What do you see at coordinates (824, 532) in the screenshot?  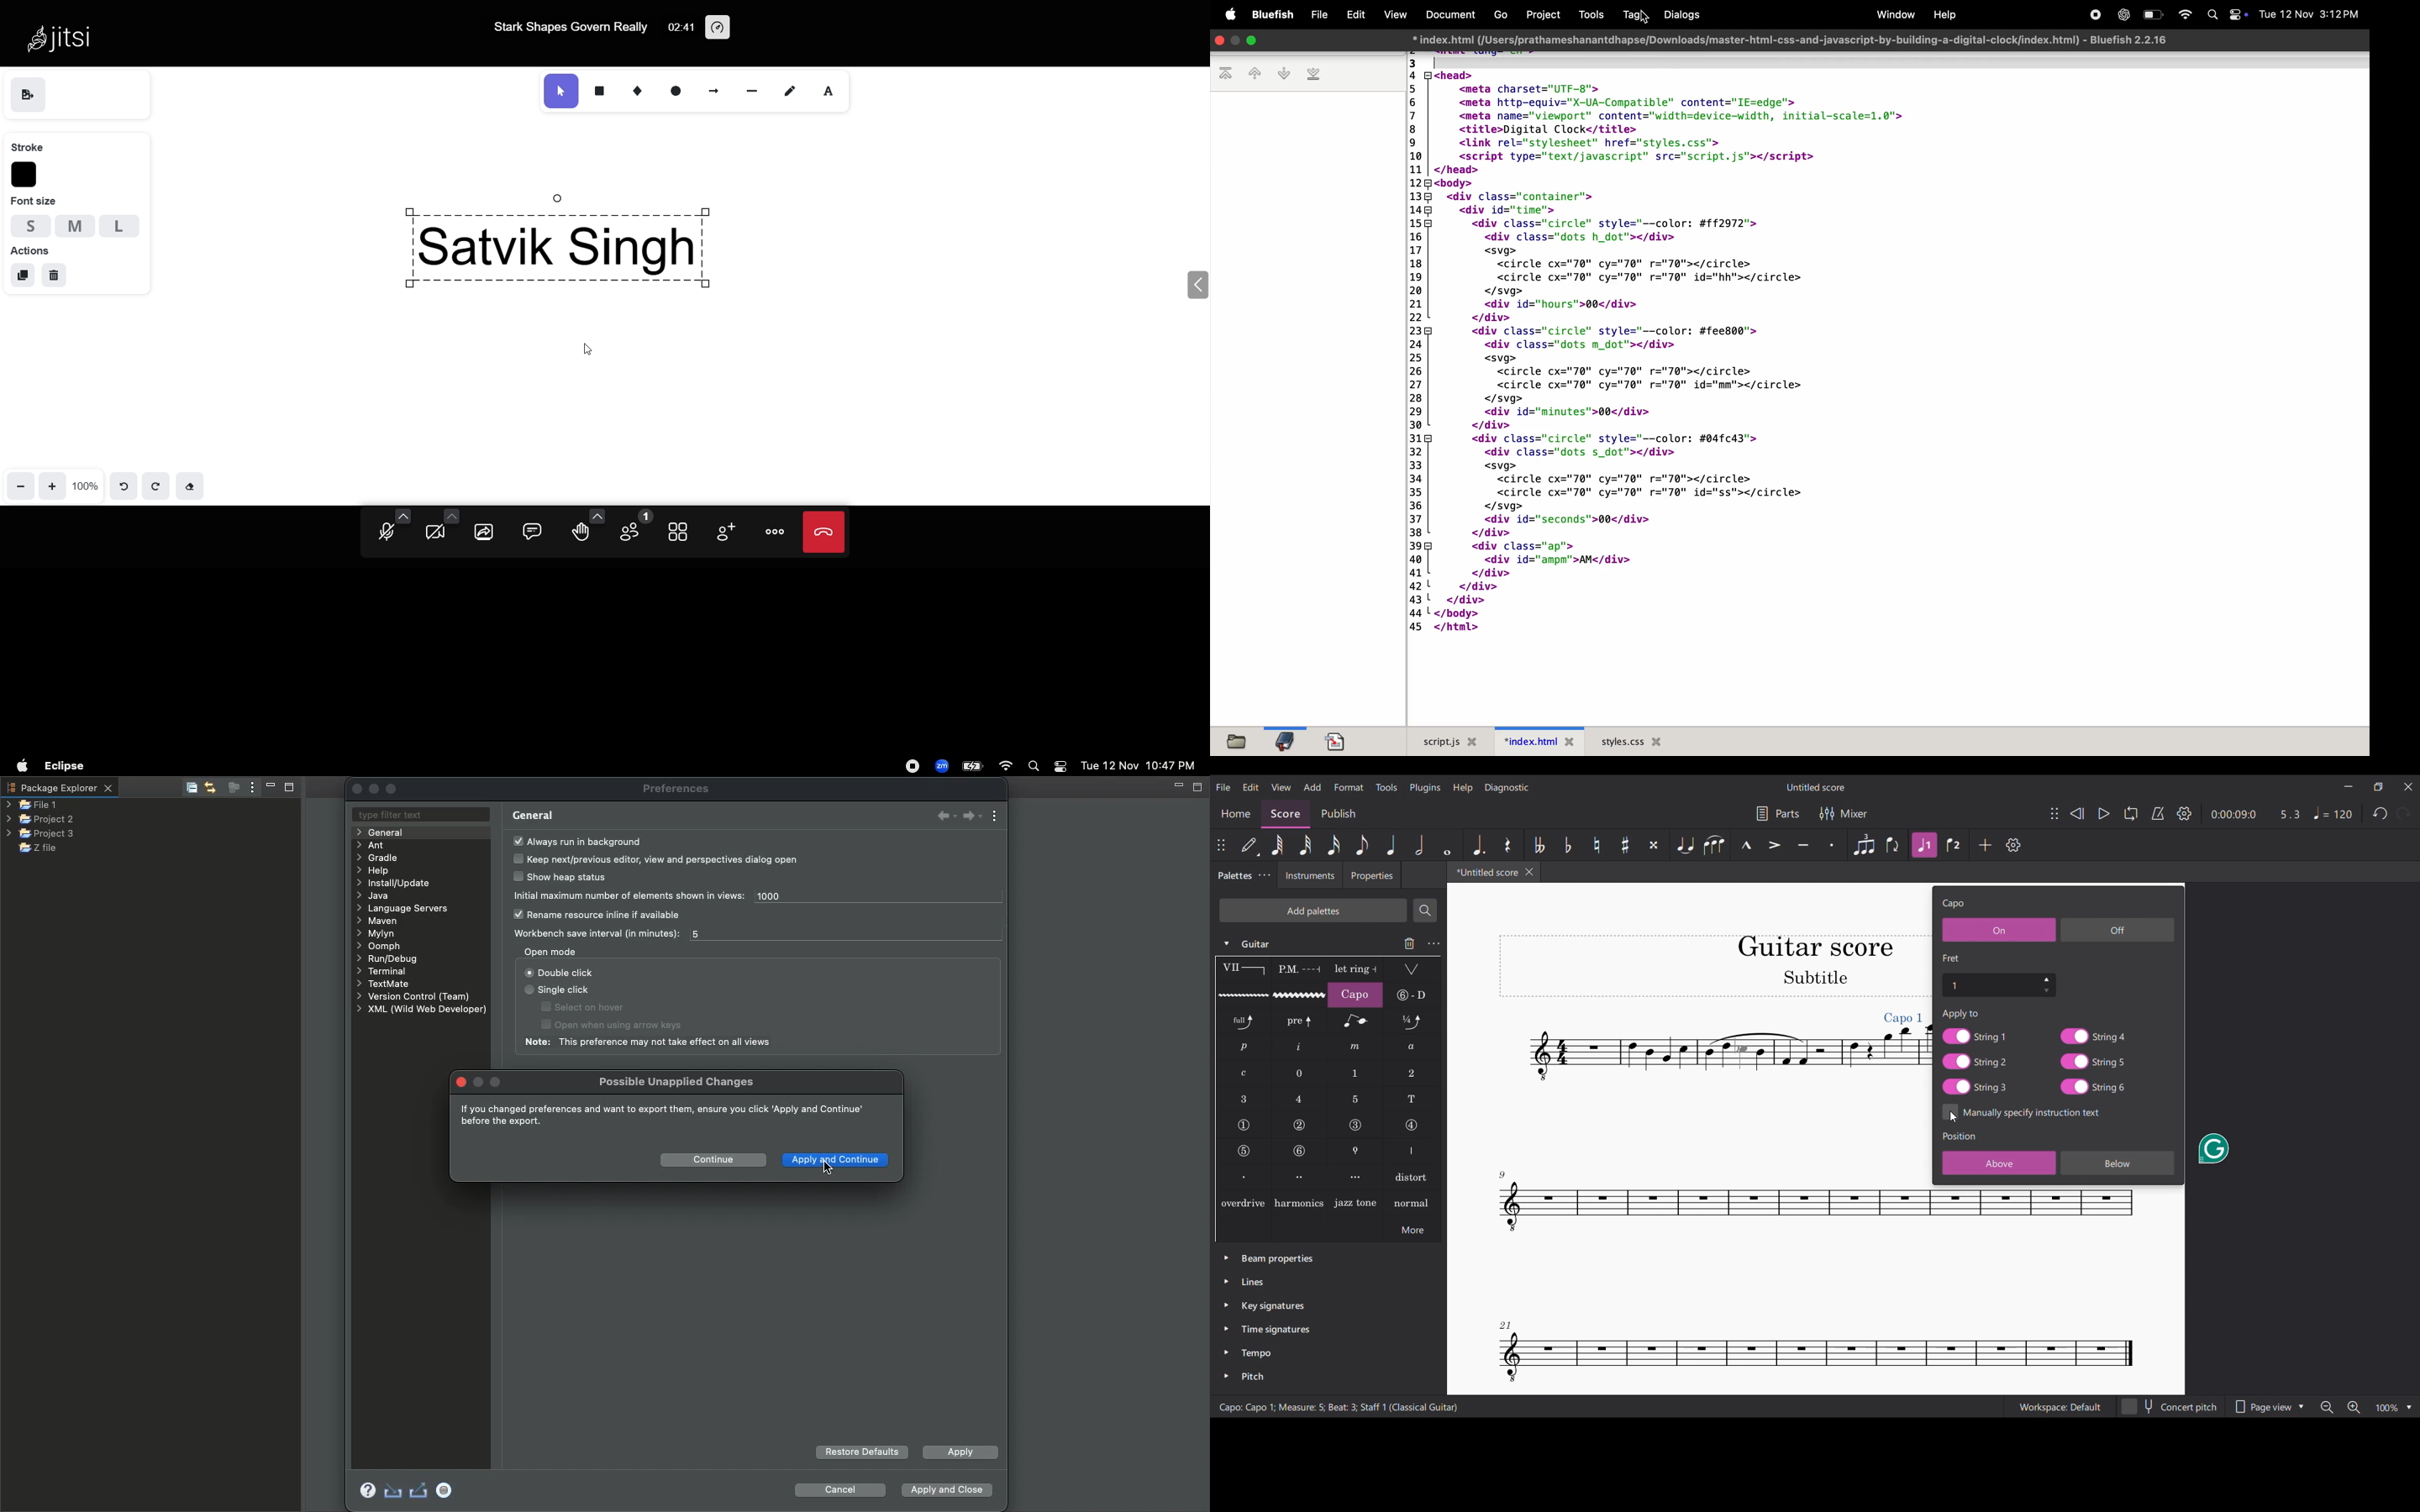 I see `leave meeting` at bounding box center [824, 532].